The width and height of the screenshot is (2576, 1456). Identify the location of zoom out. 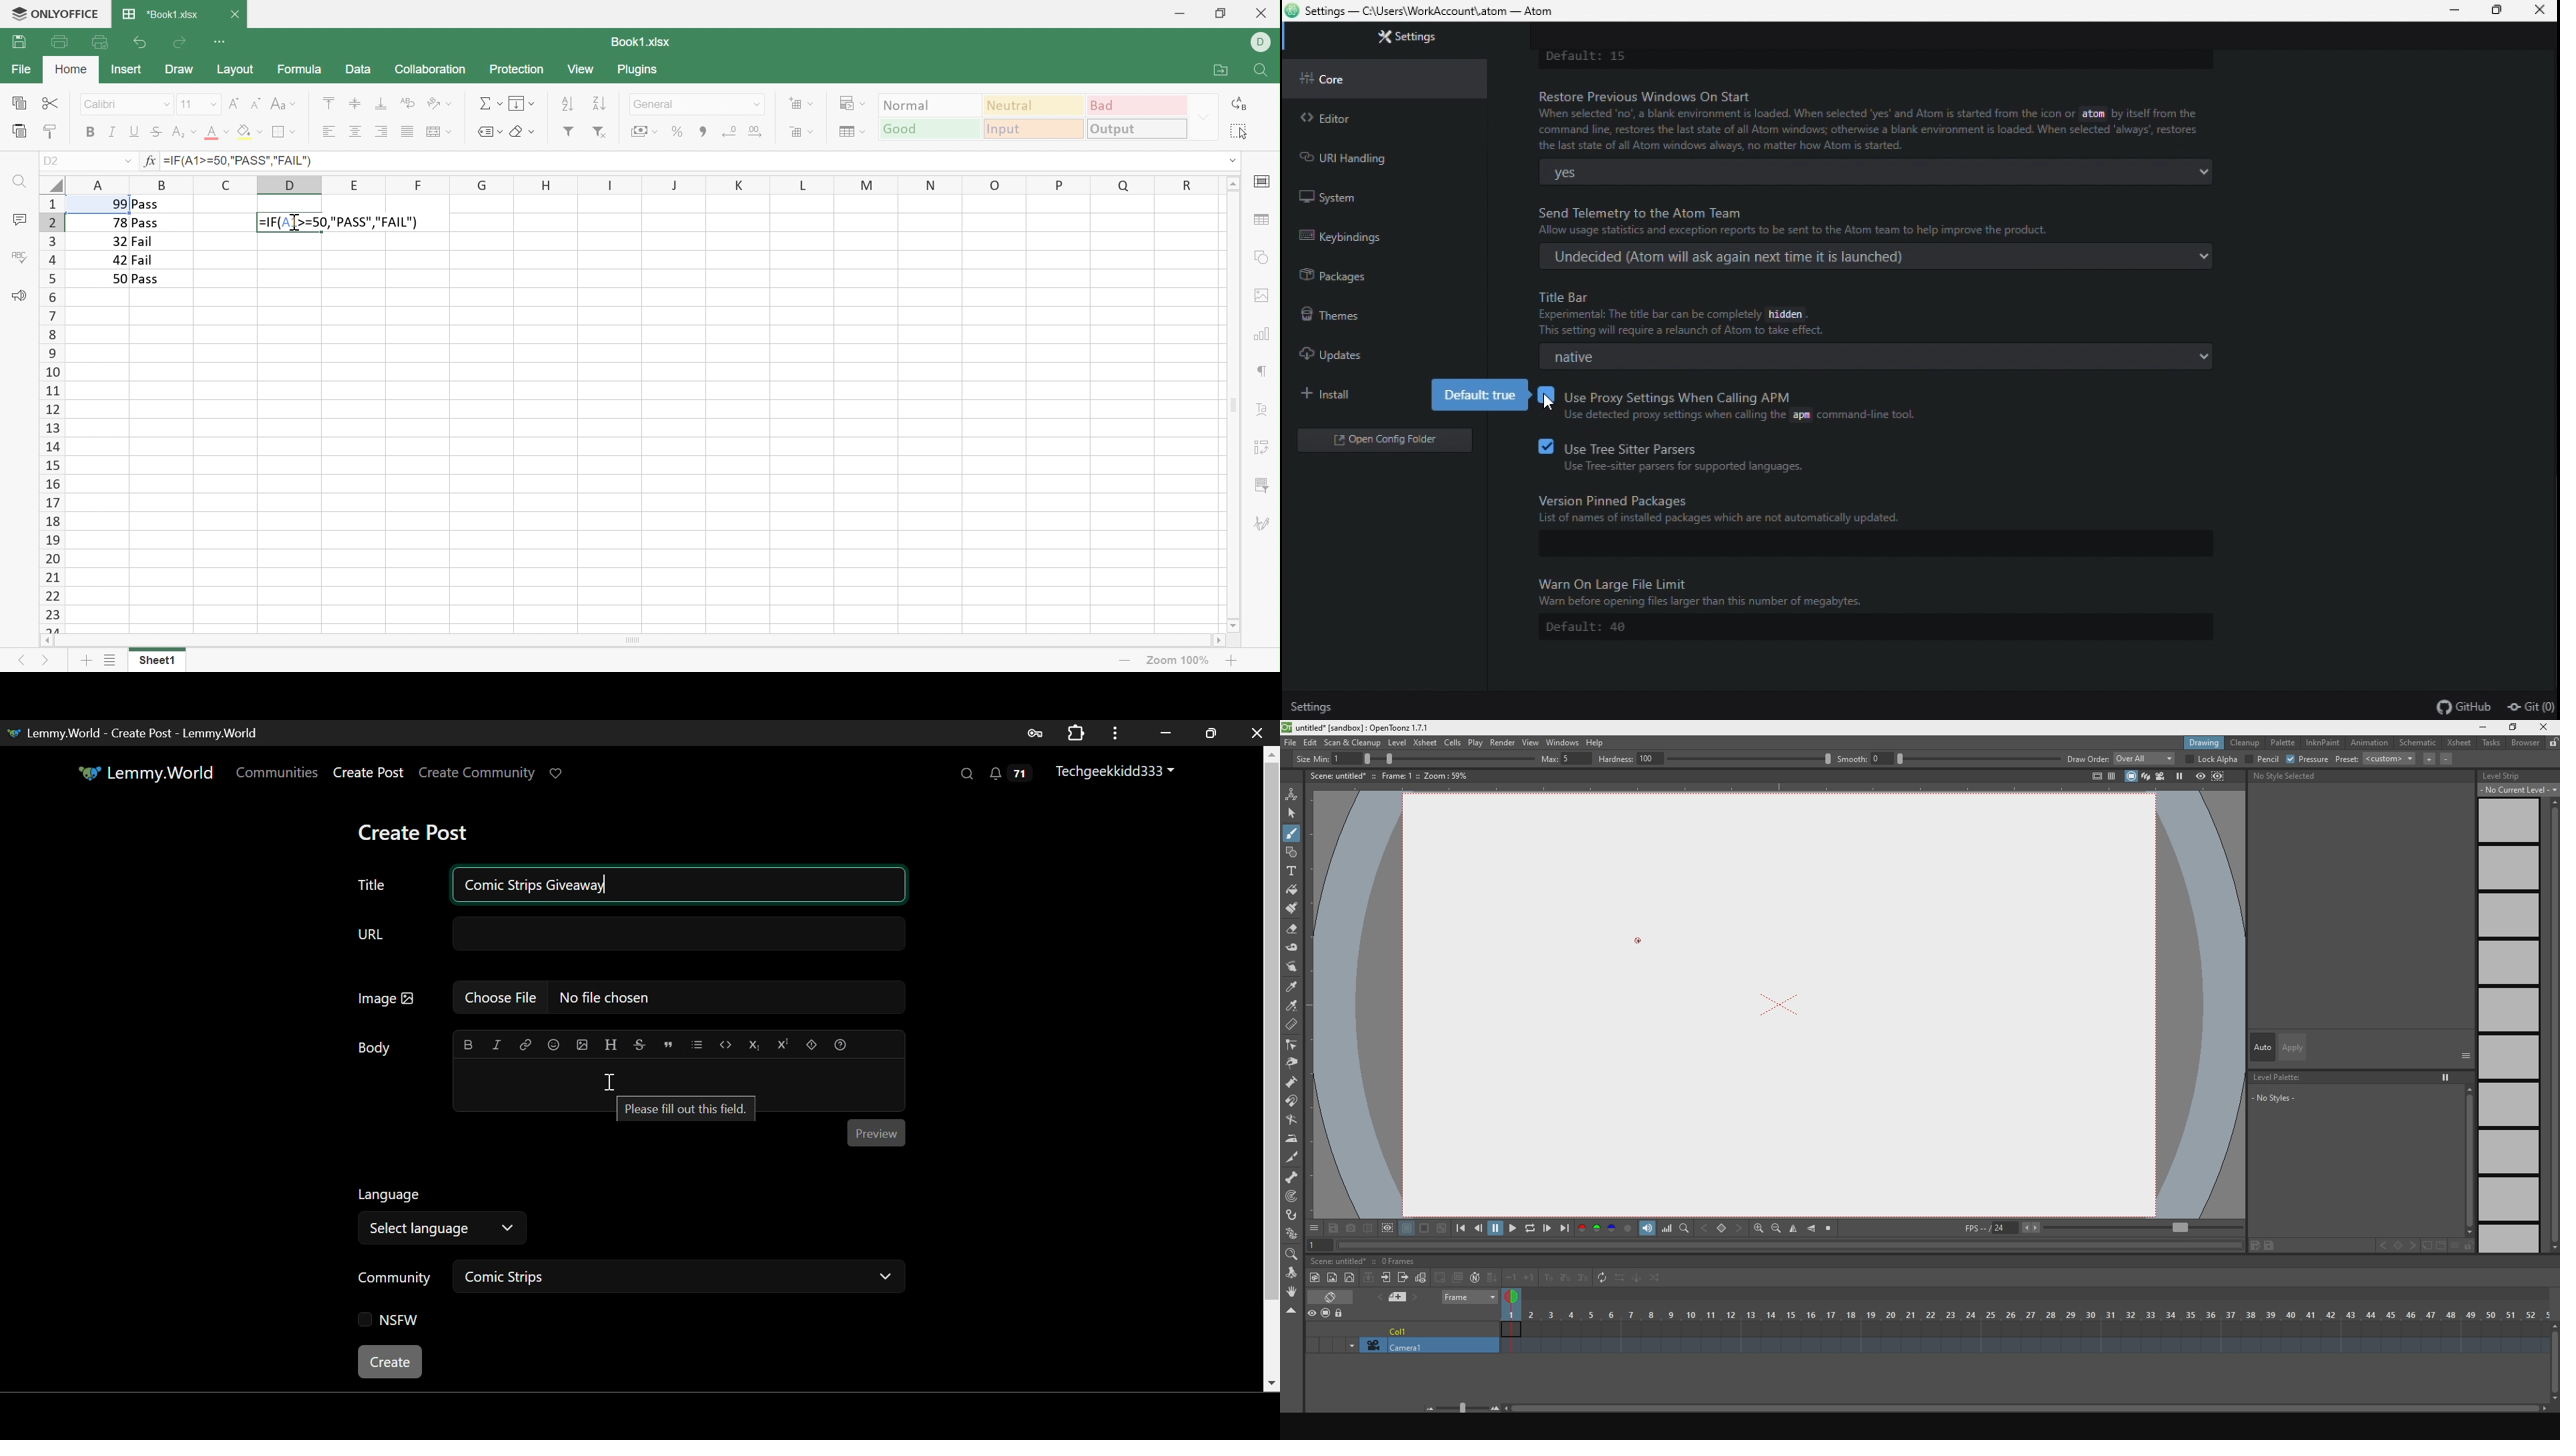
(1777, 1229).